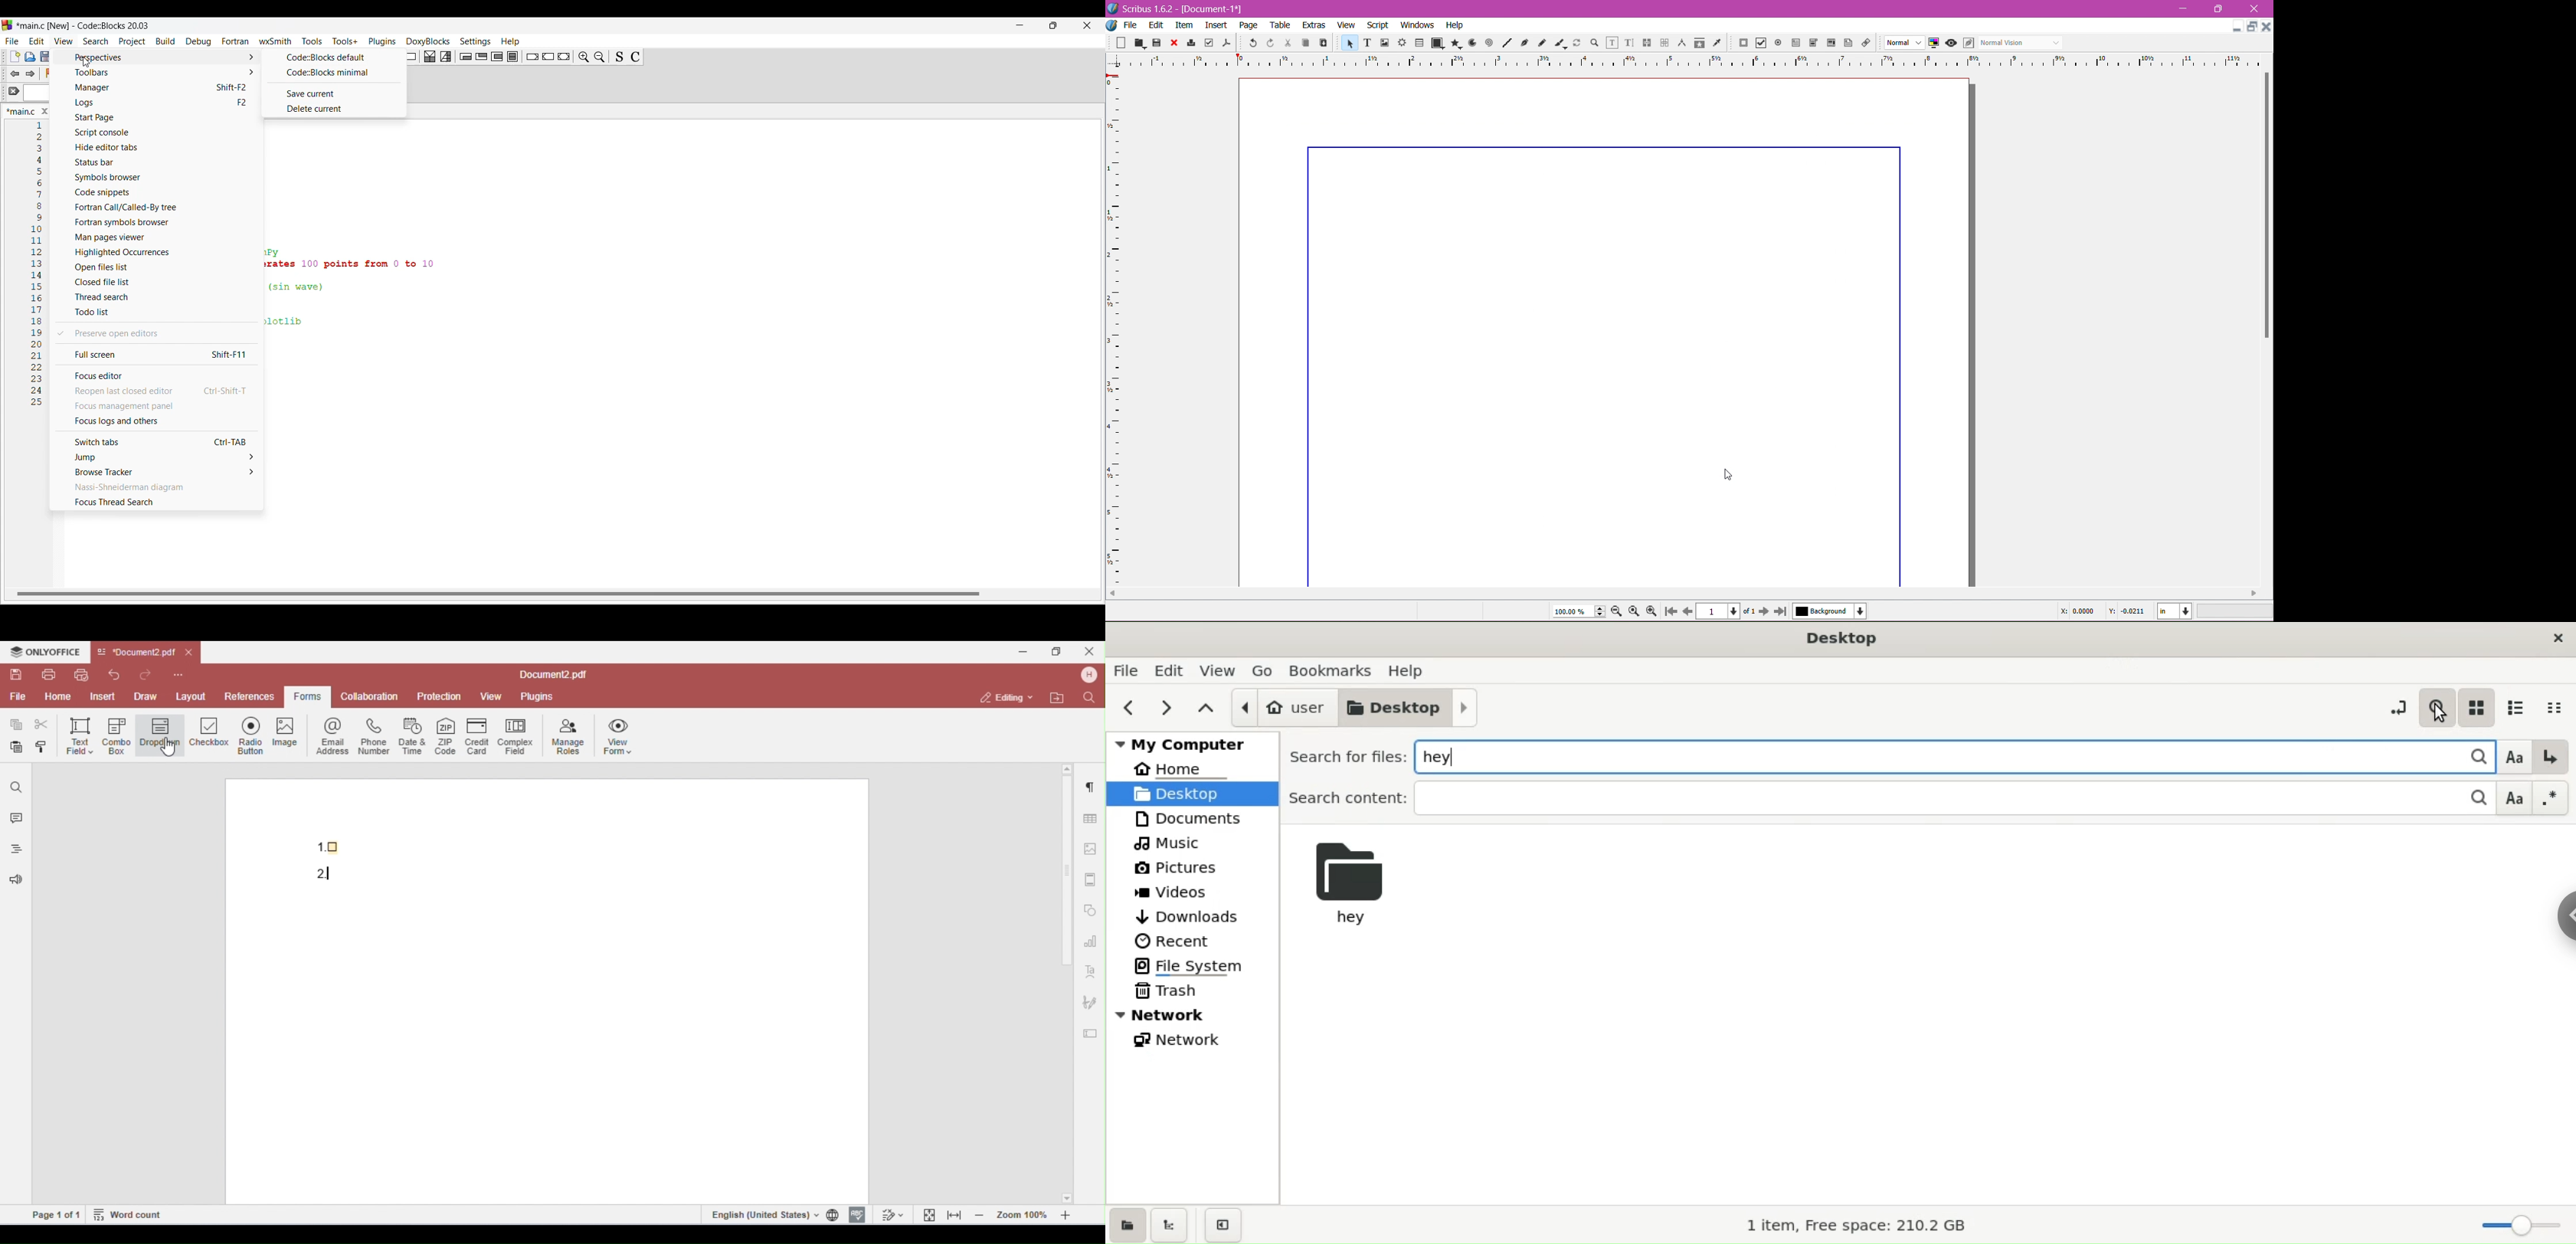  I want to click on Preflight Verifier, so click(1209, 43).